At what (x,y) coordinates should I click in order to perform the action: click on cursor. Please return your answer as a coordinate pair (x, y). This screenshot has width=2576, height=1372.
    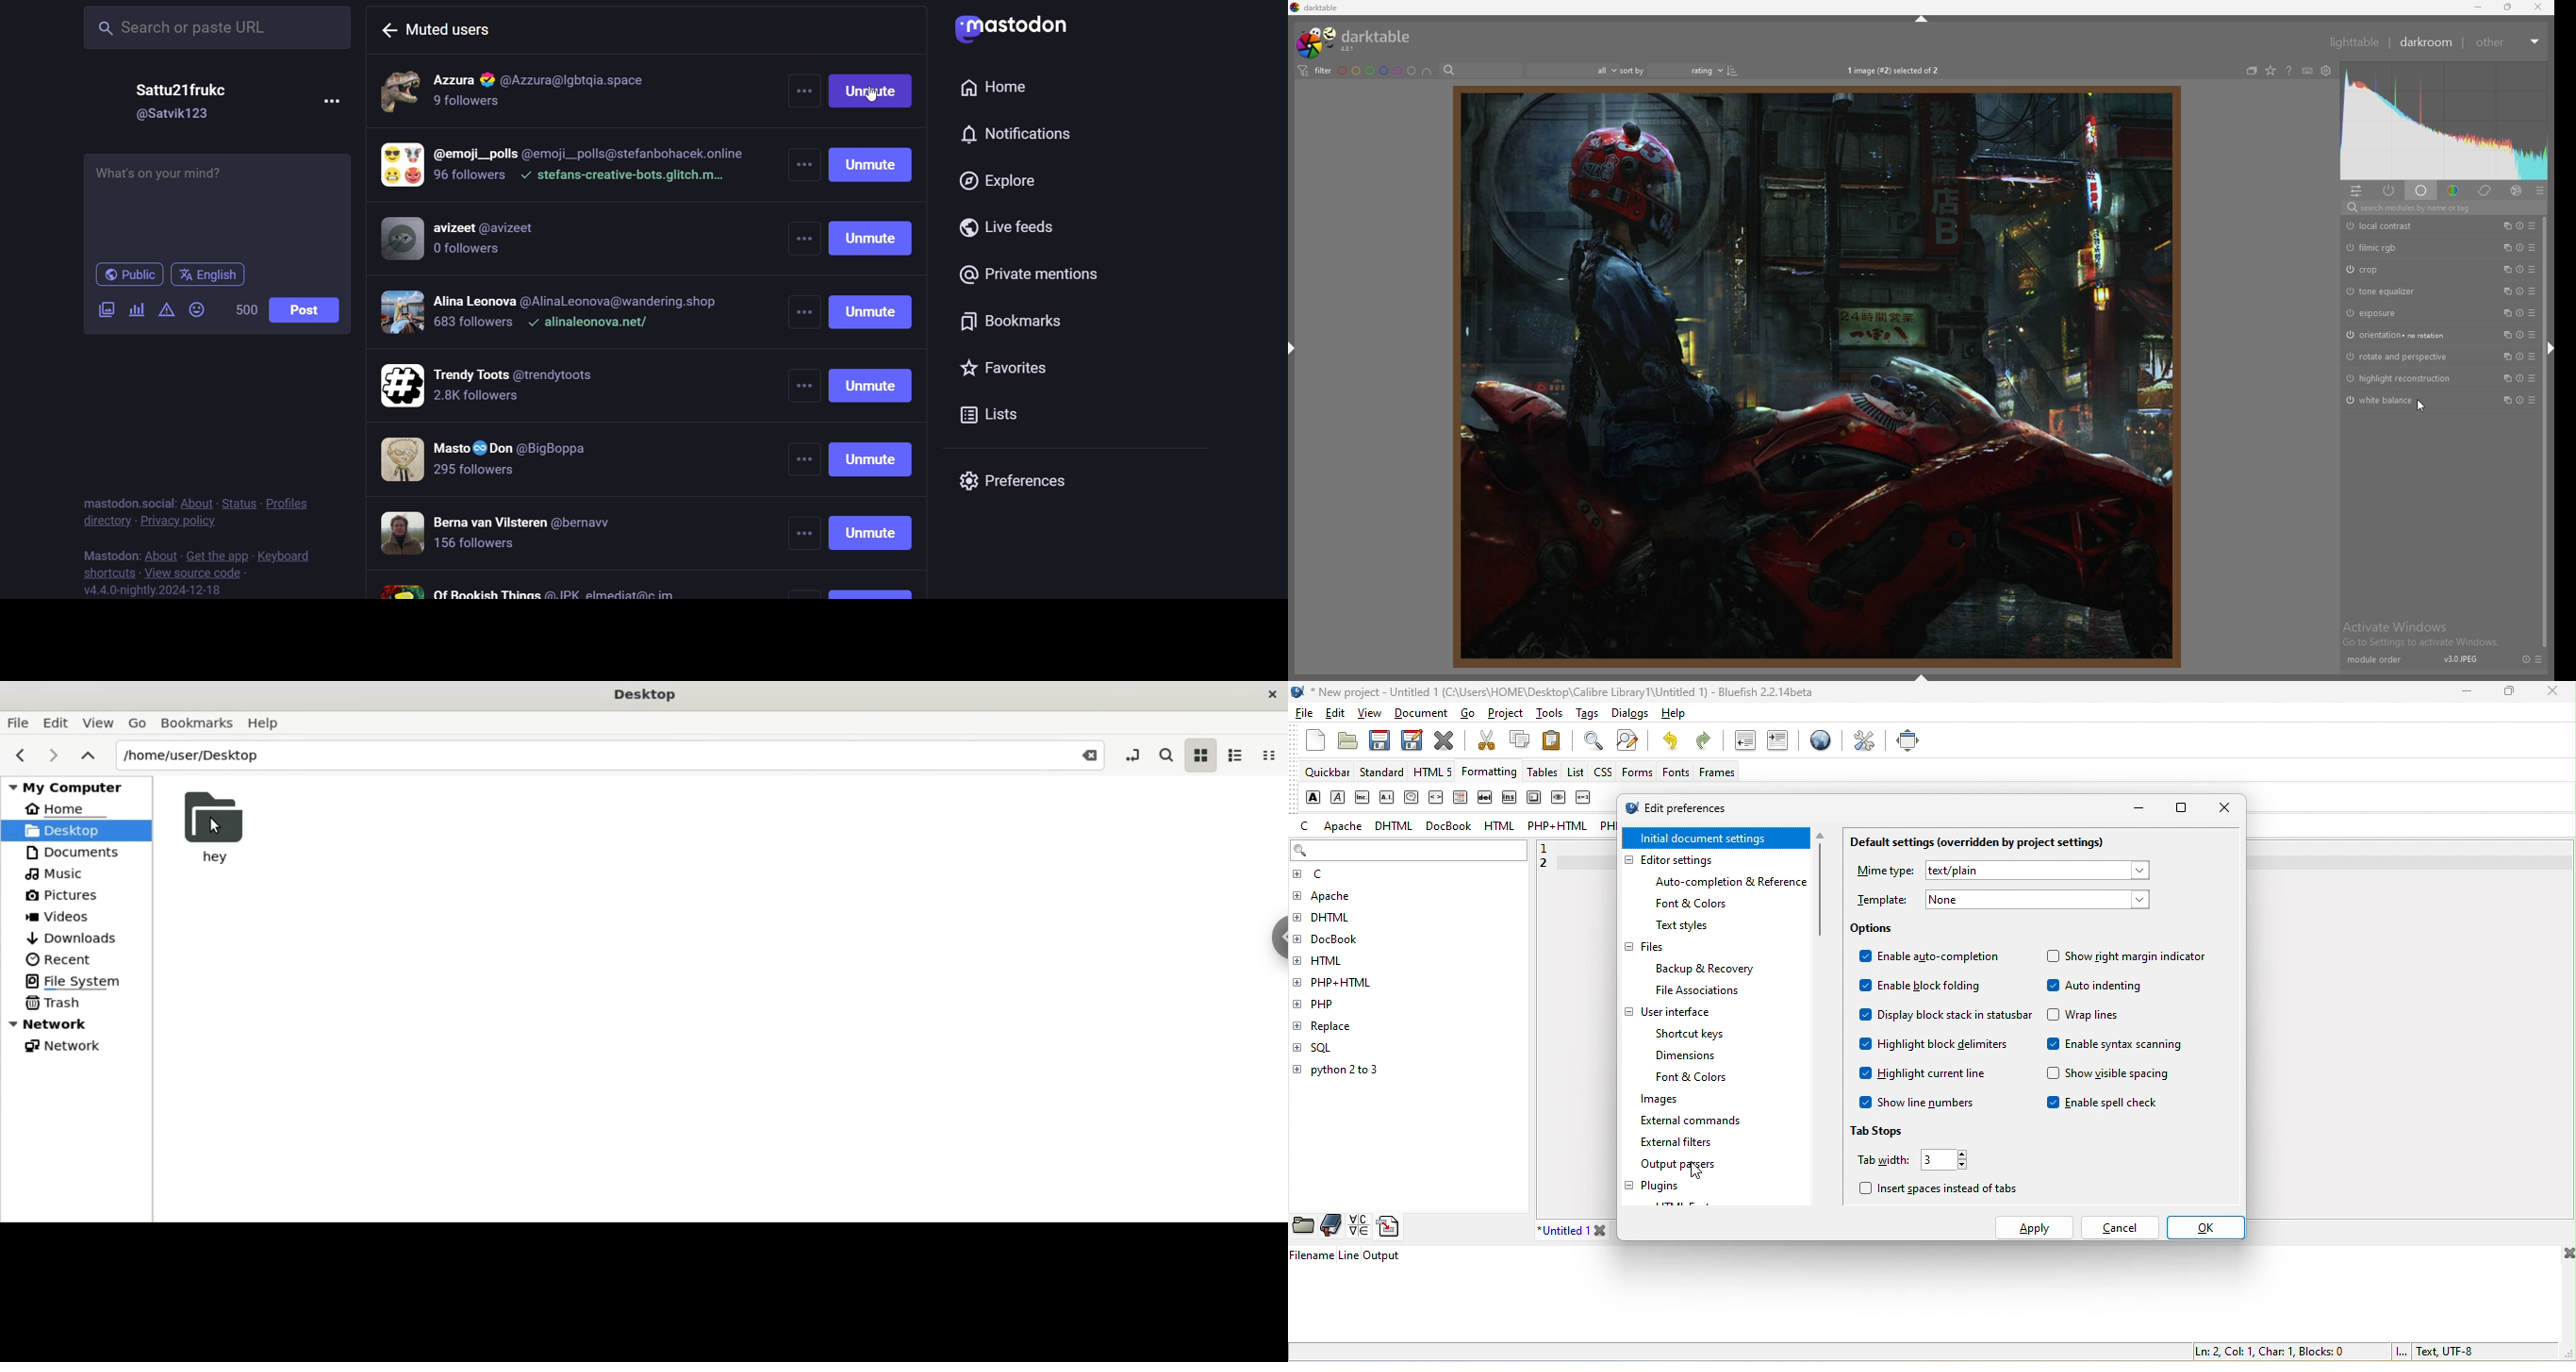
    Looking at the image, I should click on (879, 99).